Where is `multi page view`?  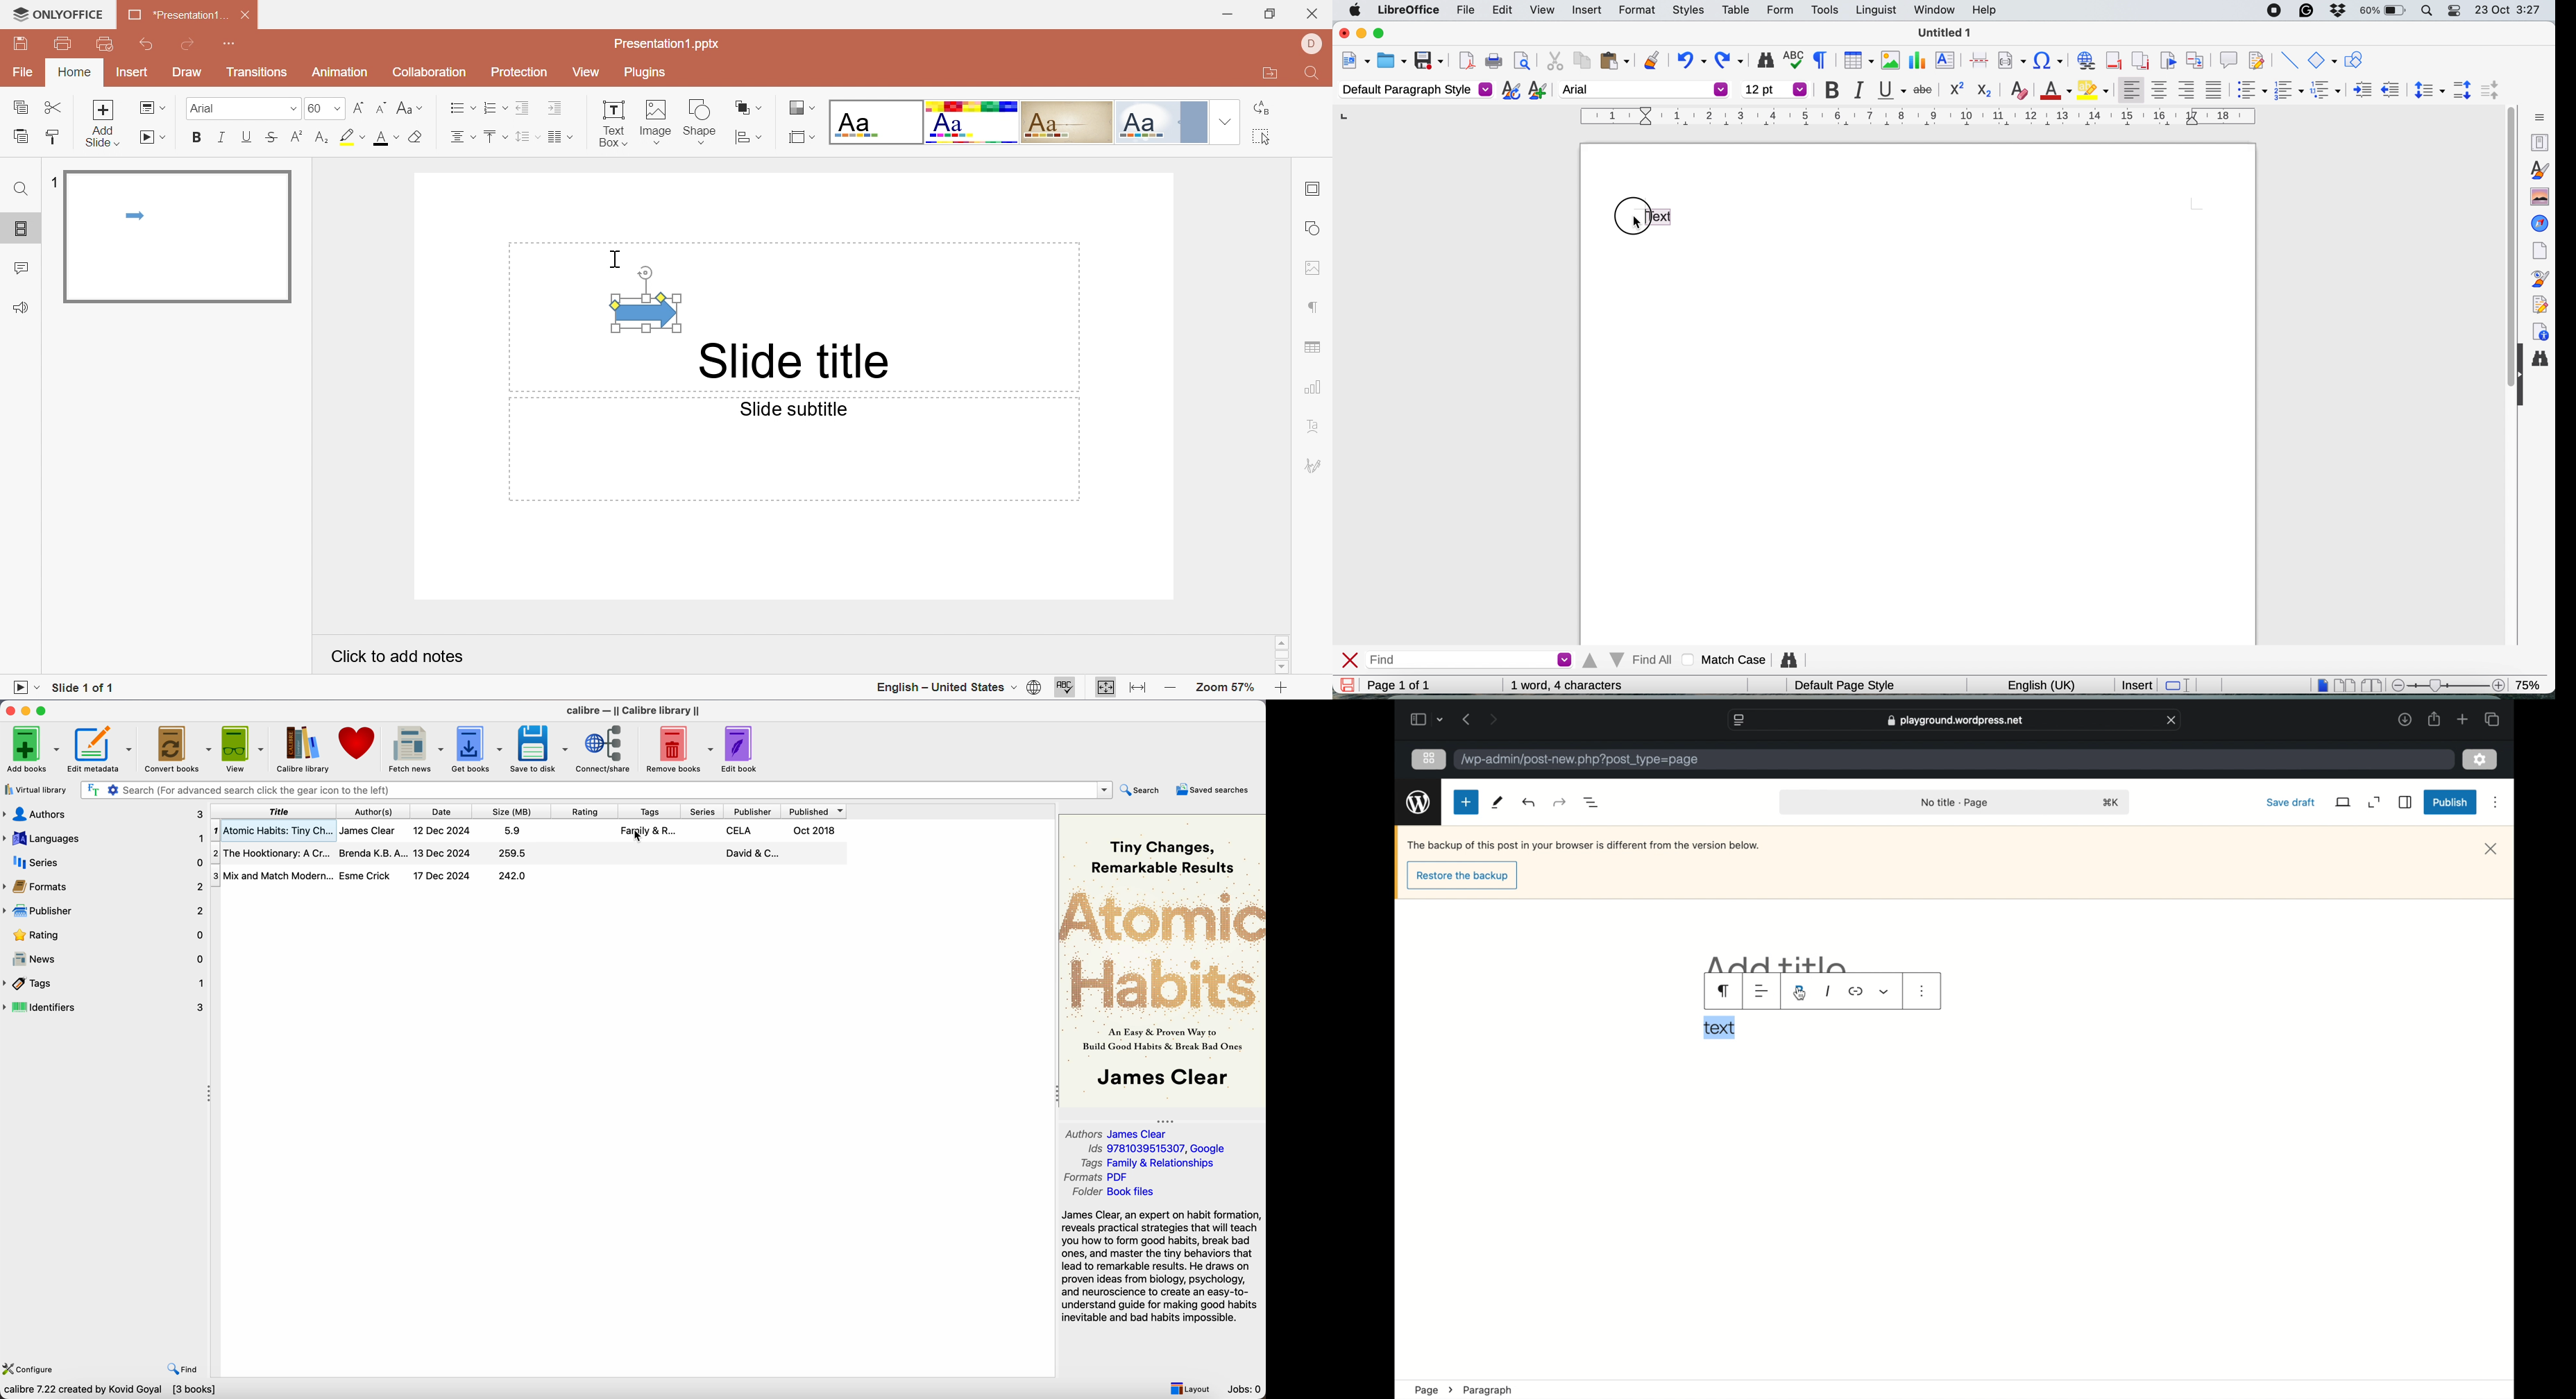 multi page view is located at coordinates (2344, 684).